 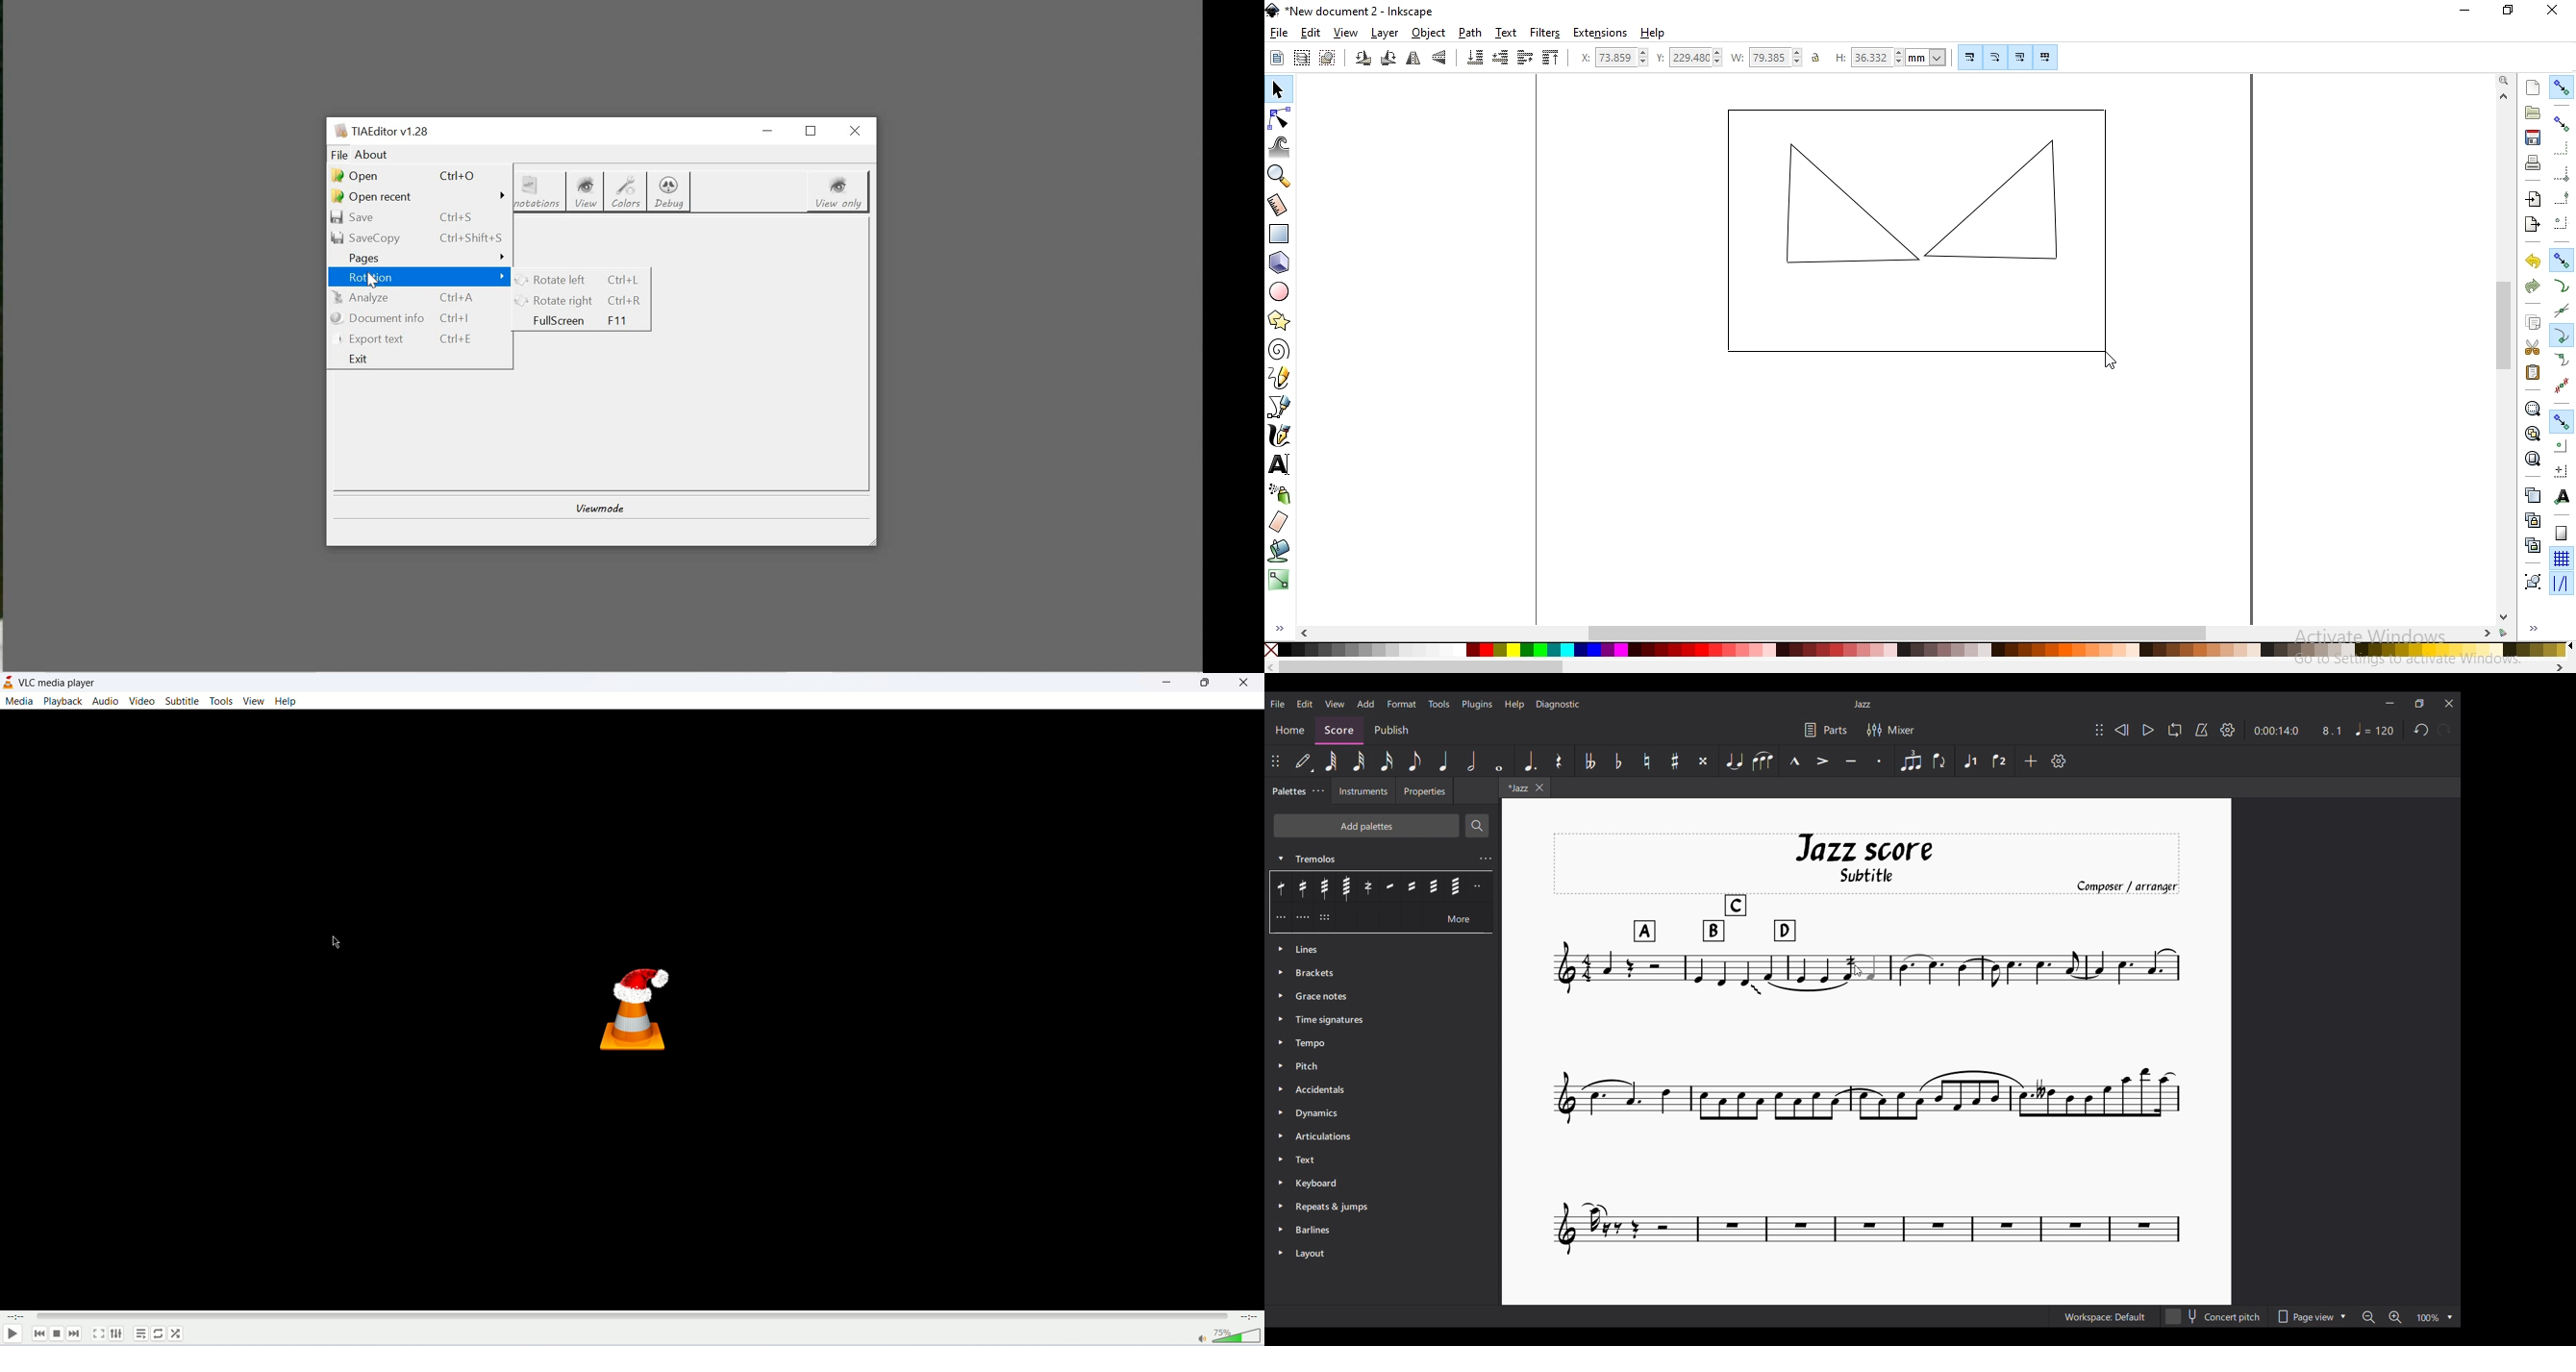 I want to click on Divide measured Tremolo by 3, so click(x=1281, y=917).